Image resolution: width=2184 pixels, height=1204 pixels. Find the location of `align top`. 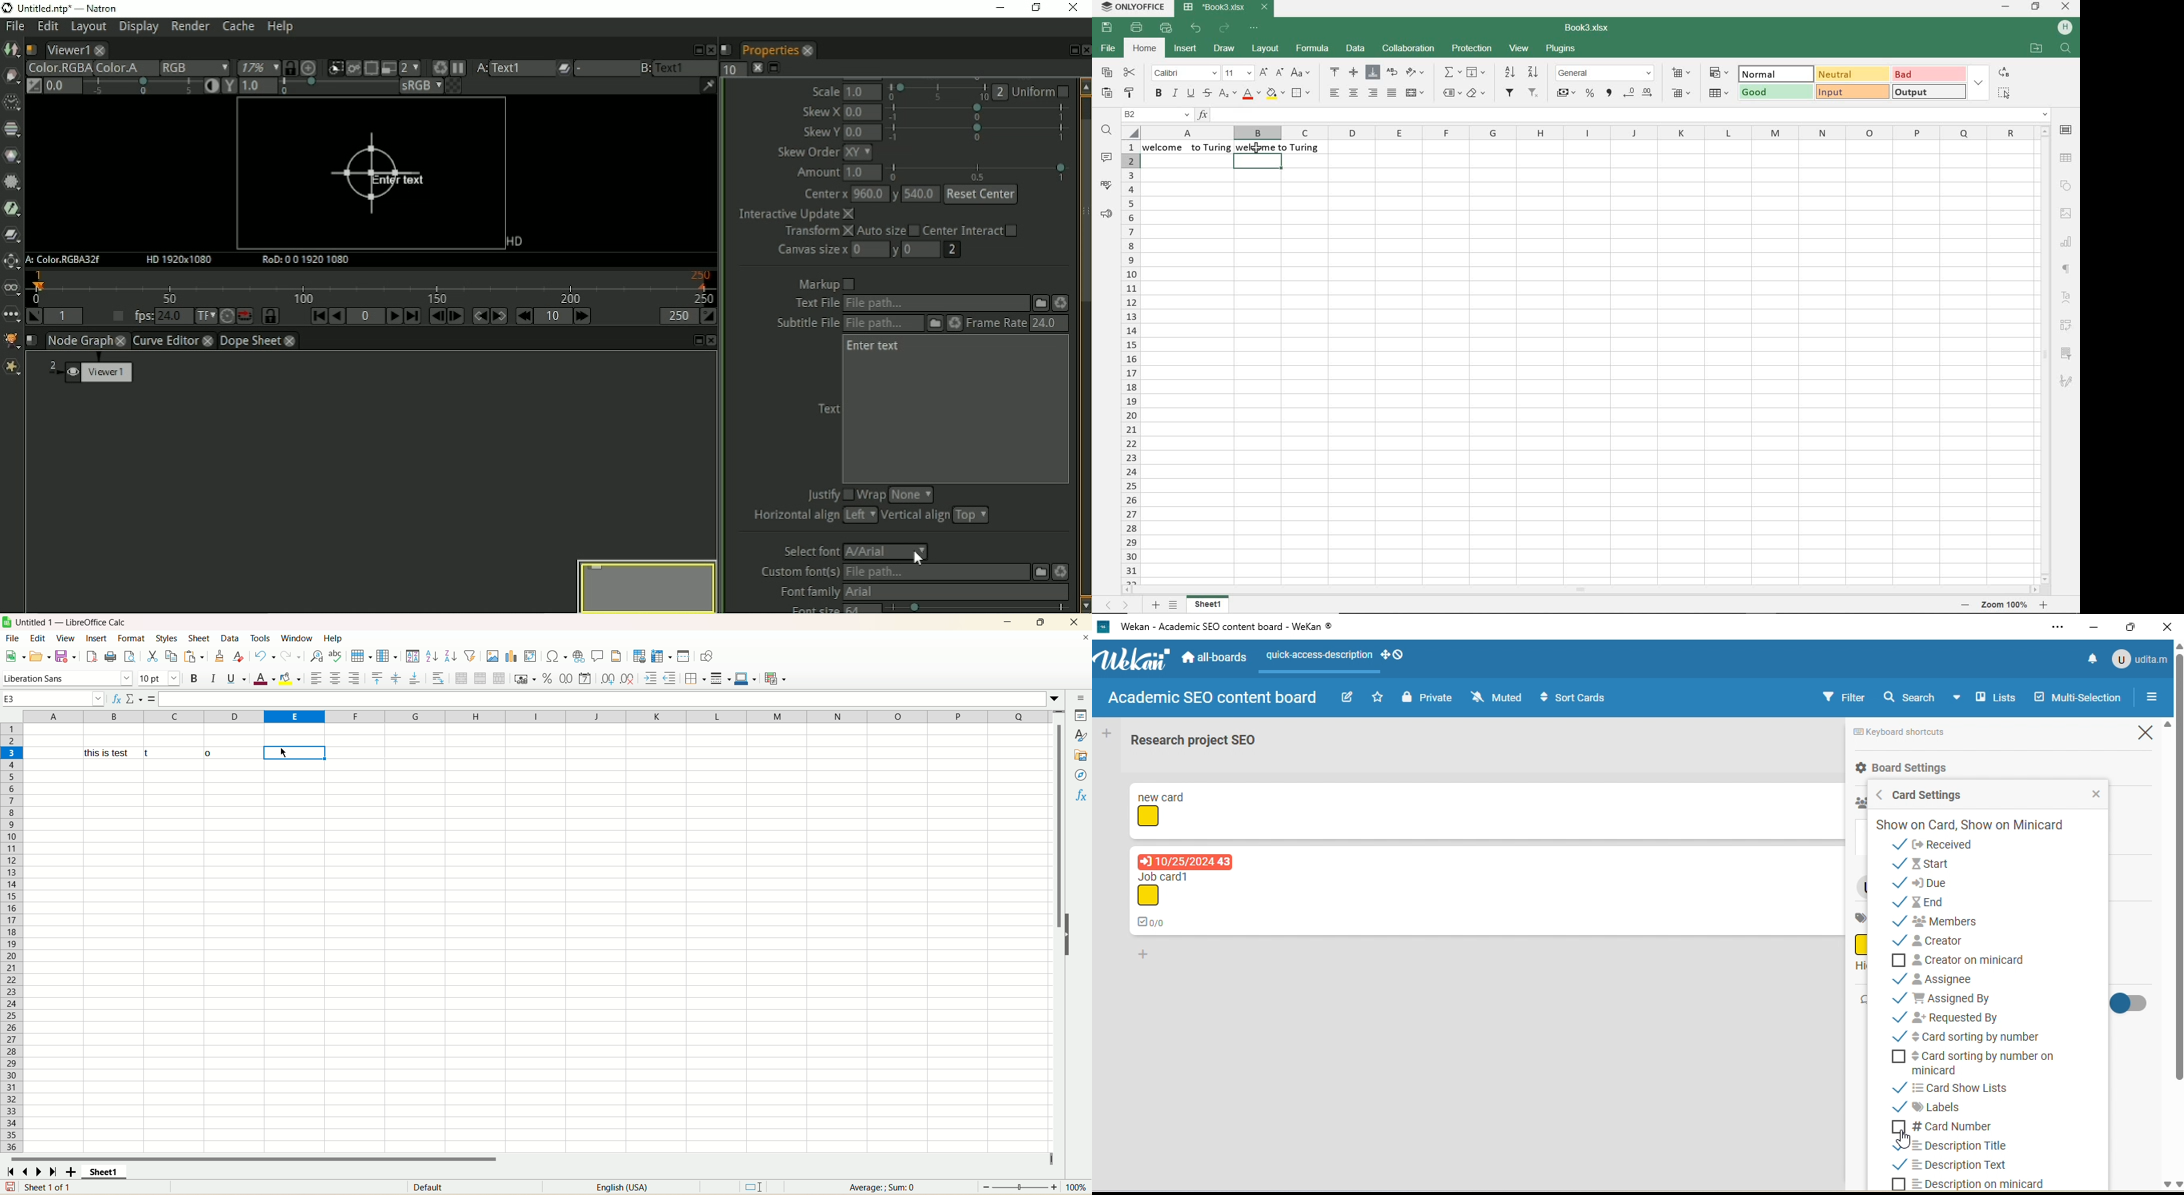

align top is located at coordinates (376, 678).